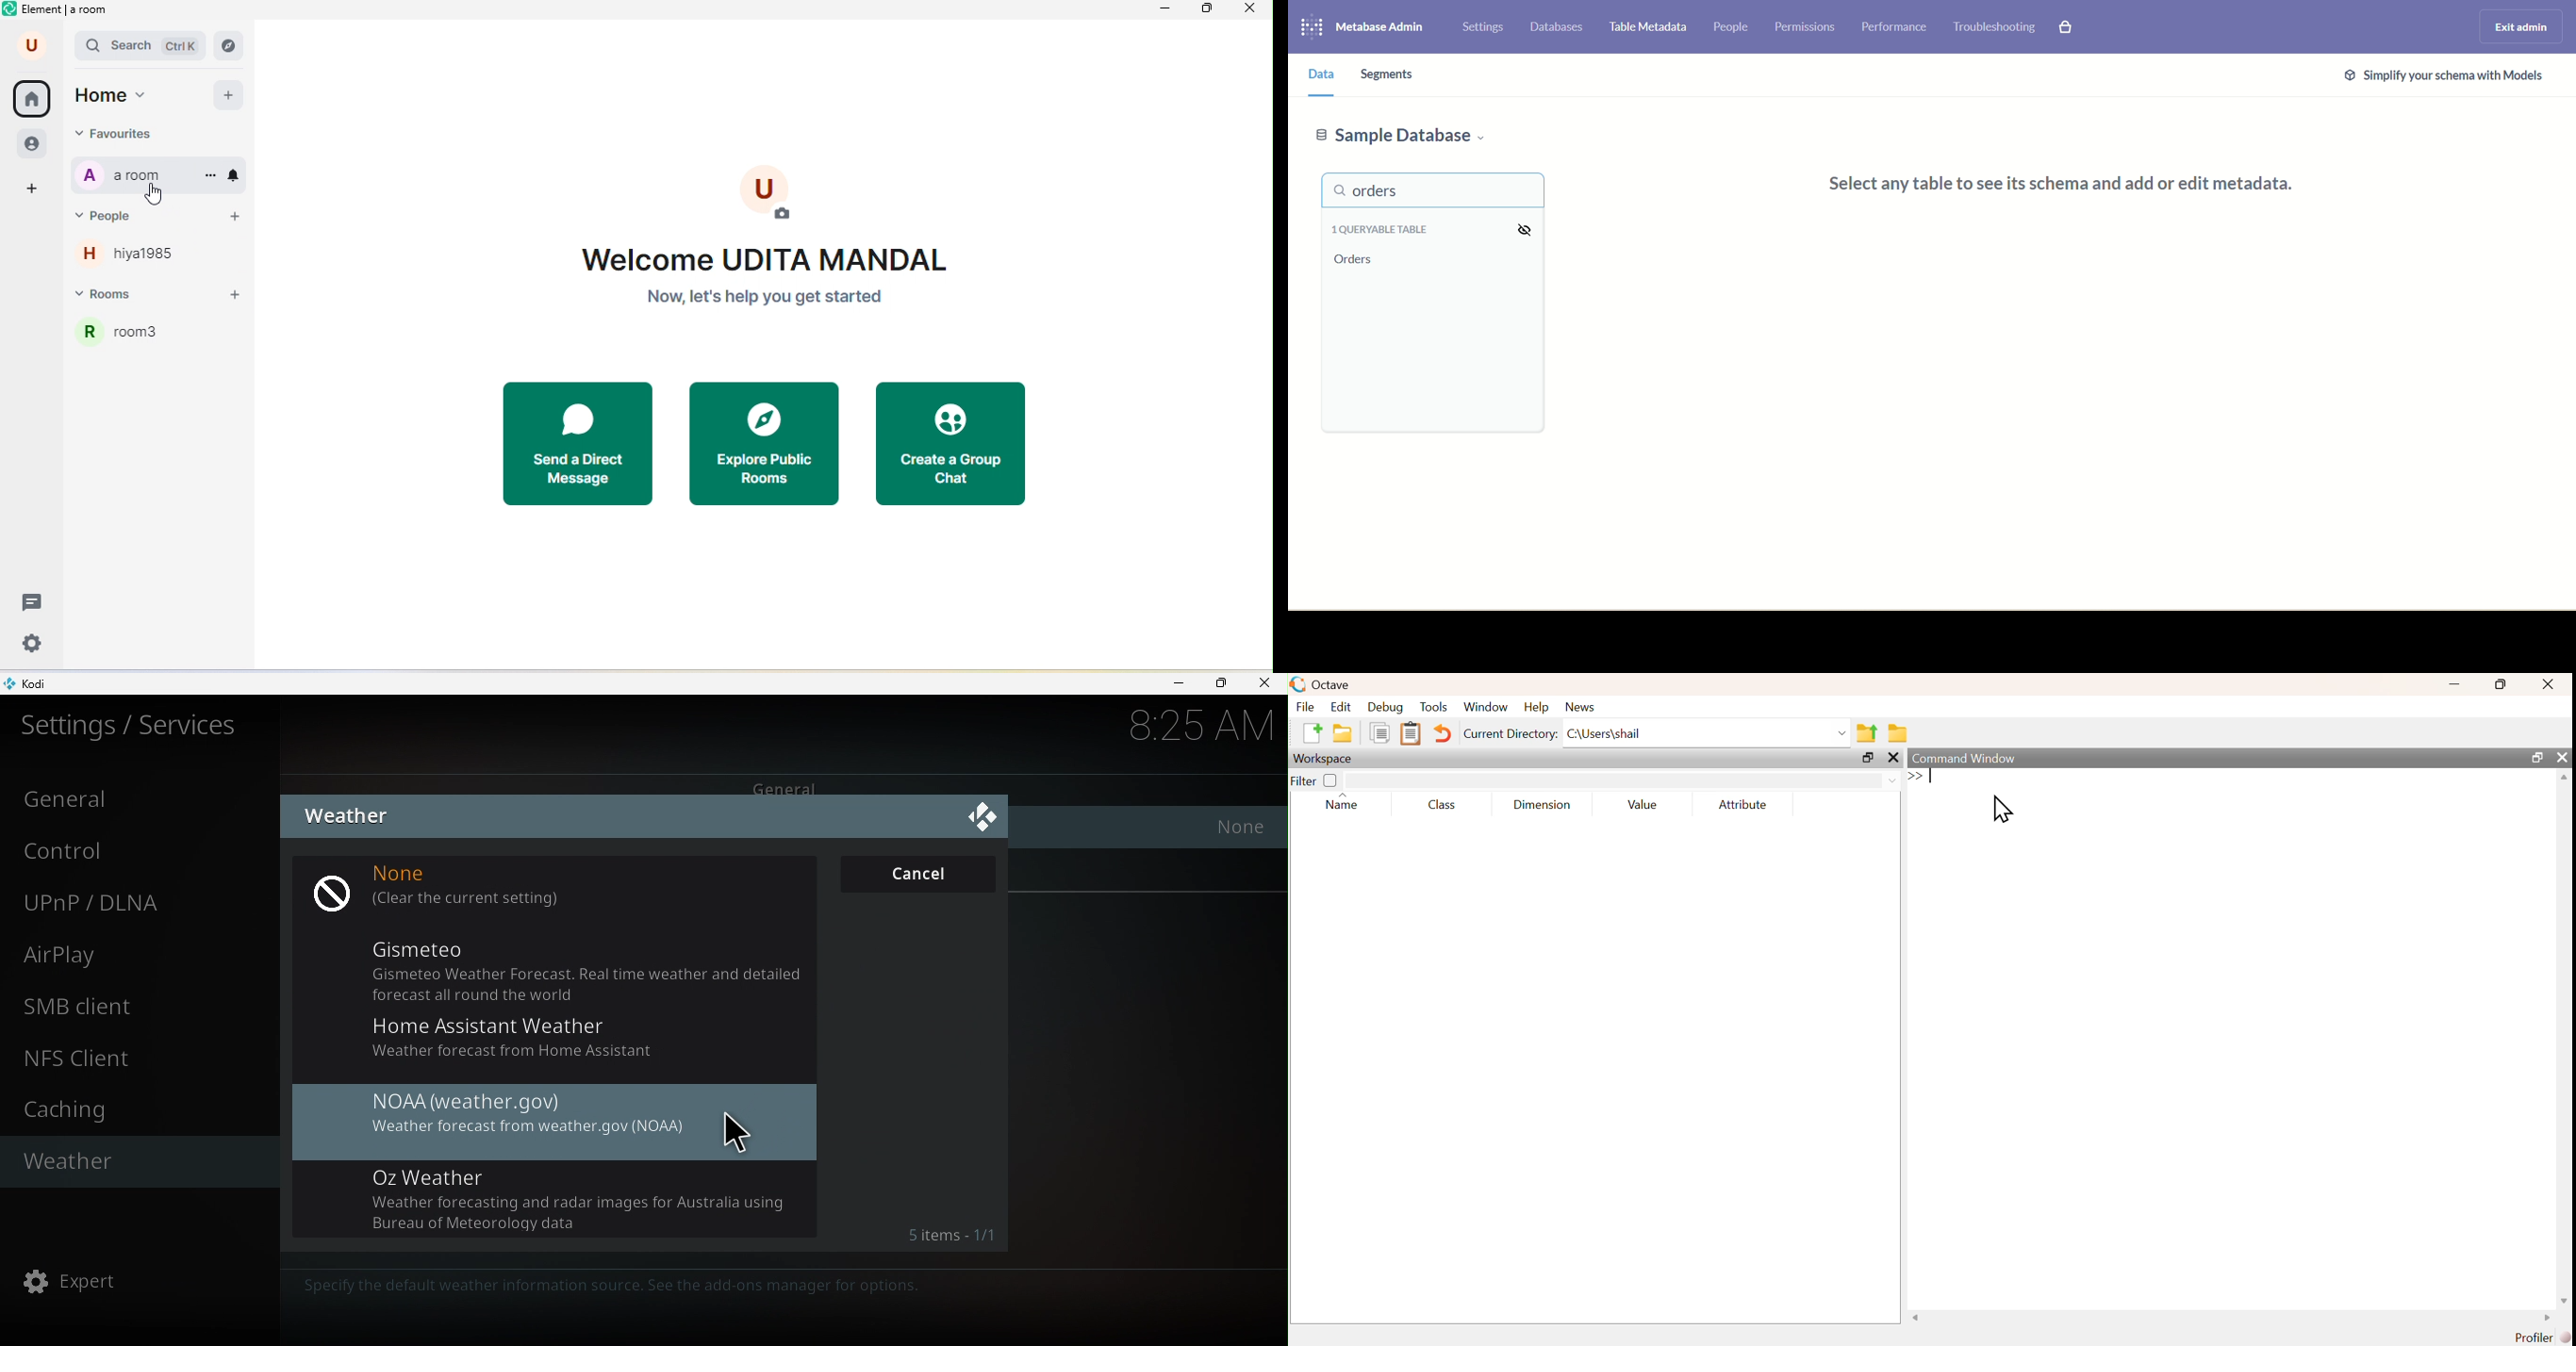  I want to click on drop down, so click(1892, 779).